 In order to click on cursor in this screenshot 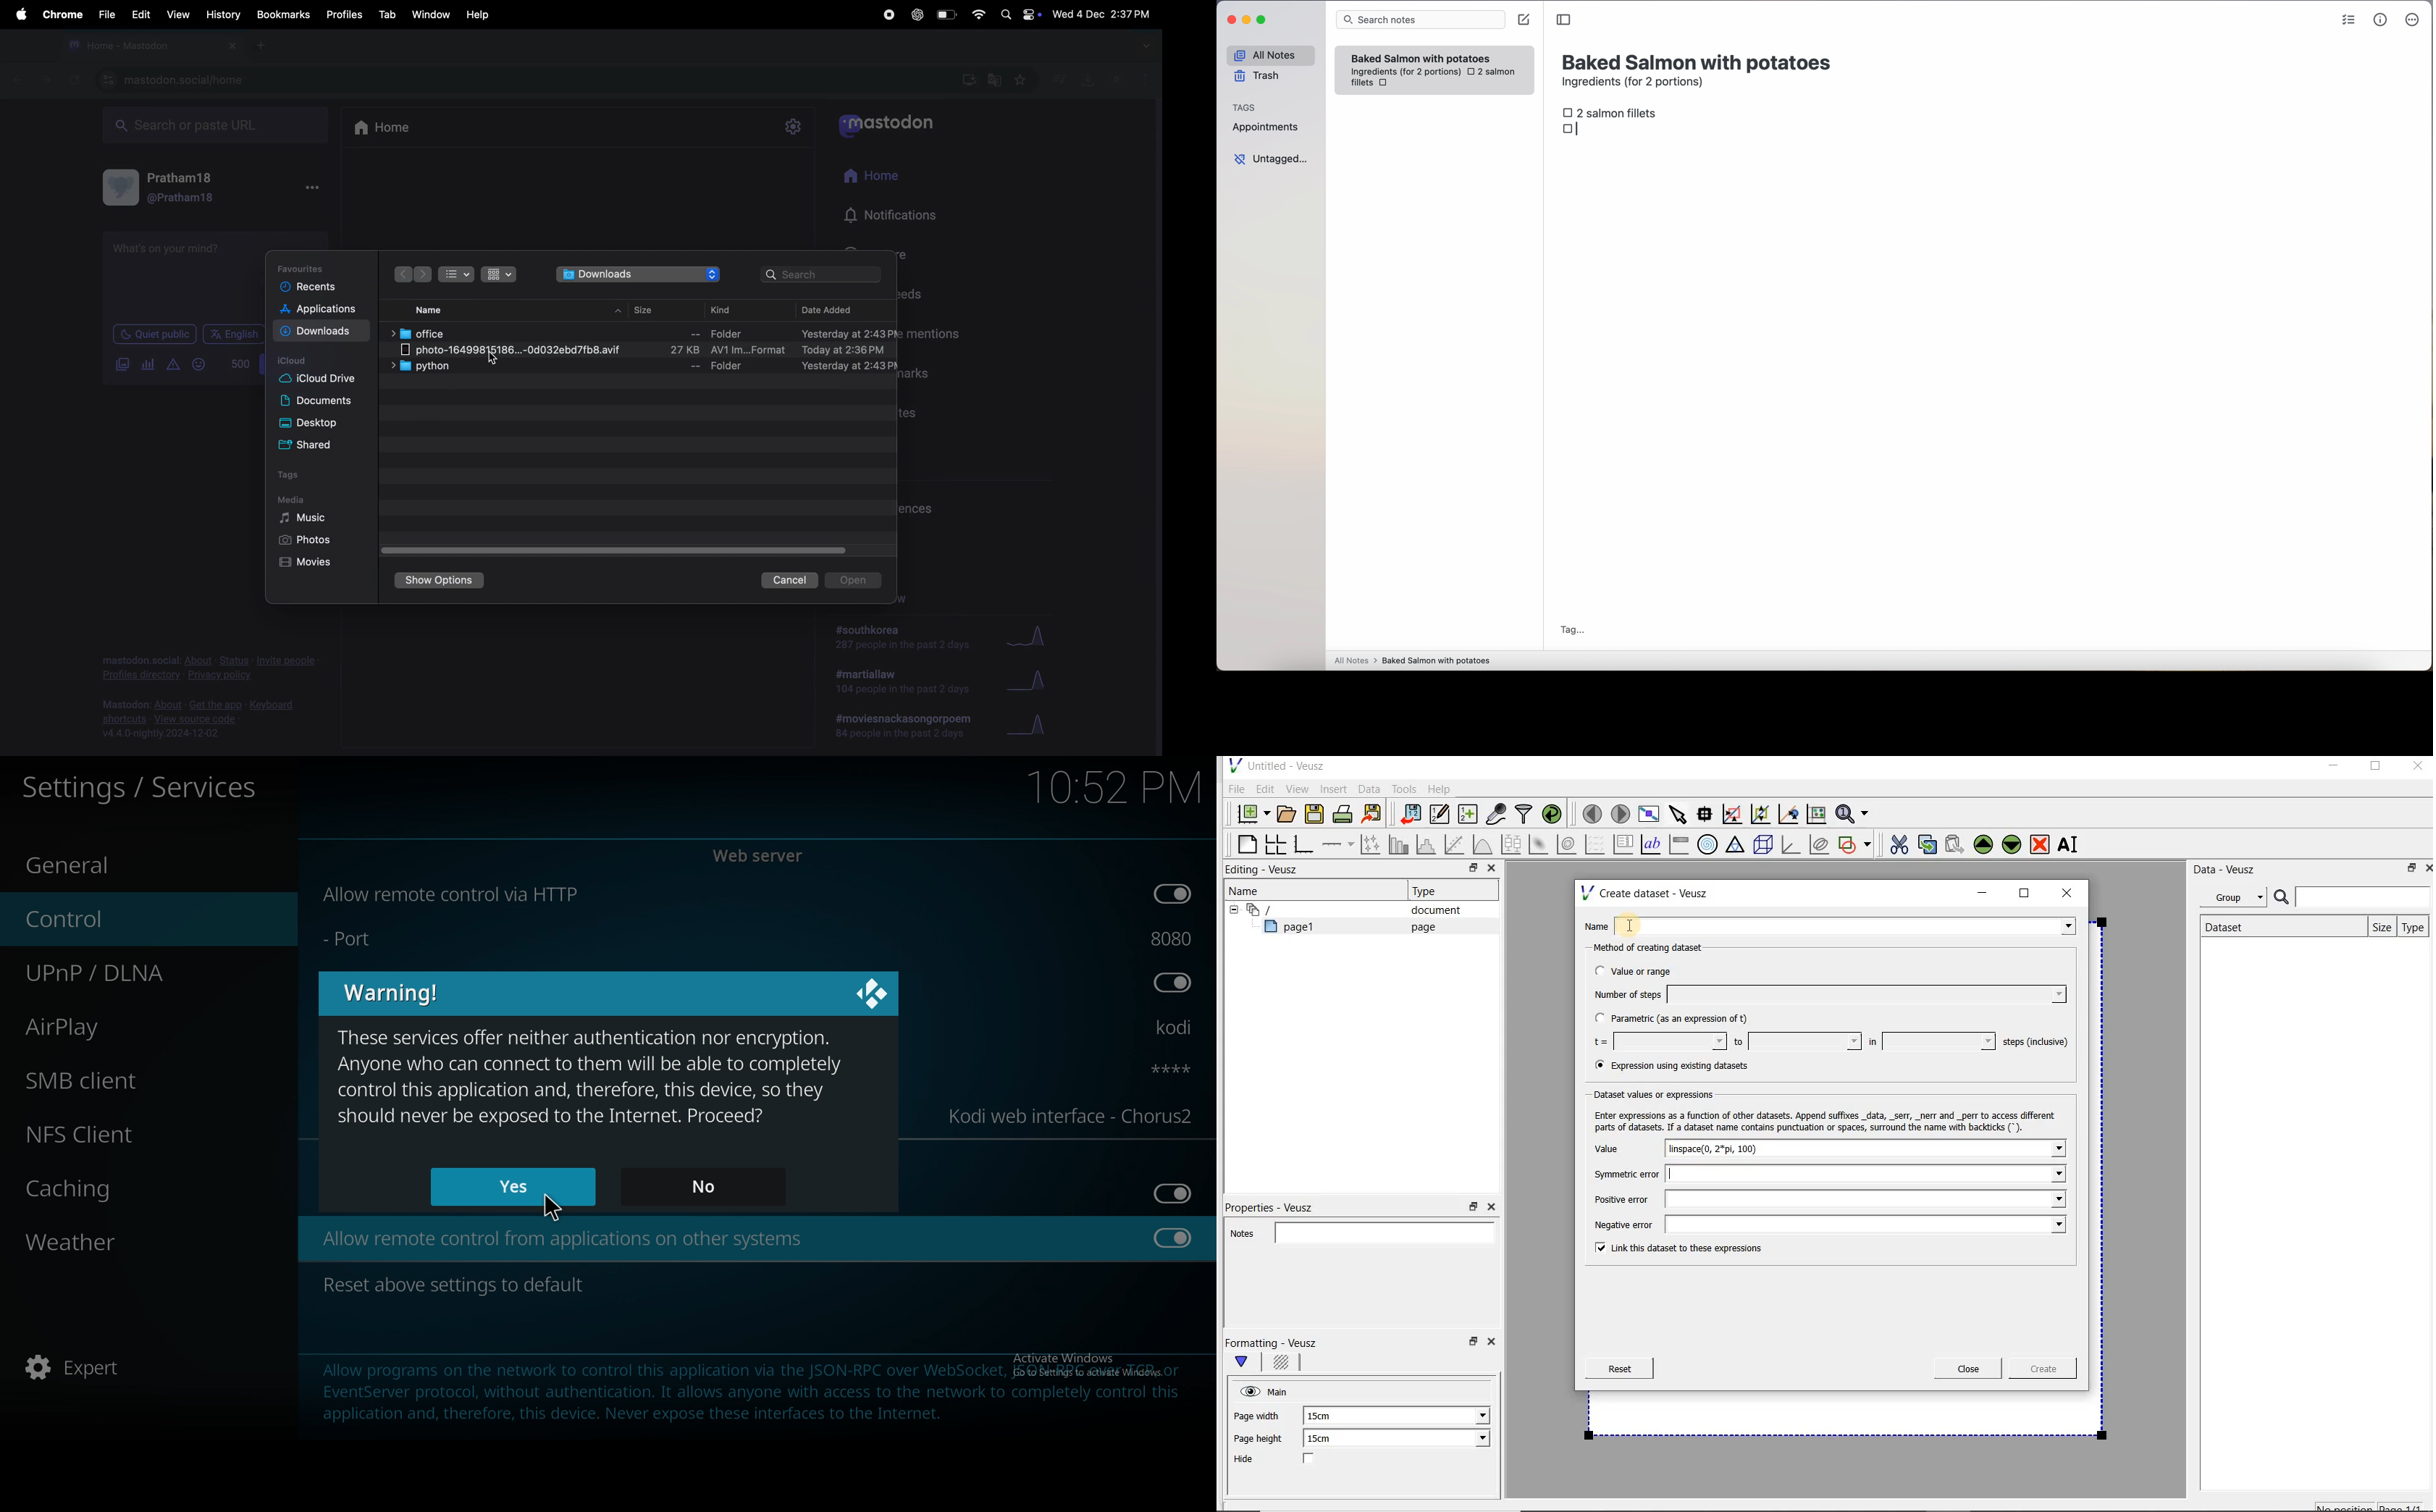, I will do `click(551, 1208)`.